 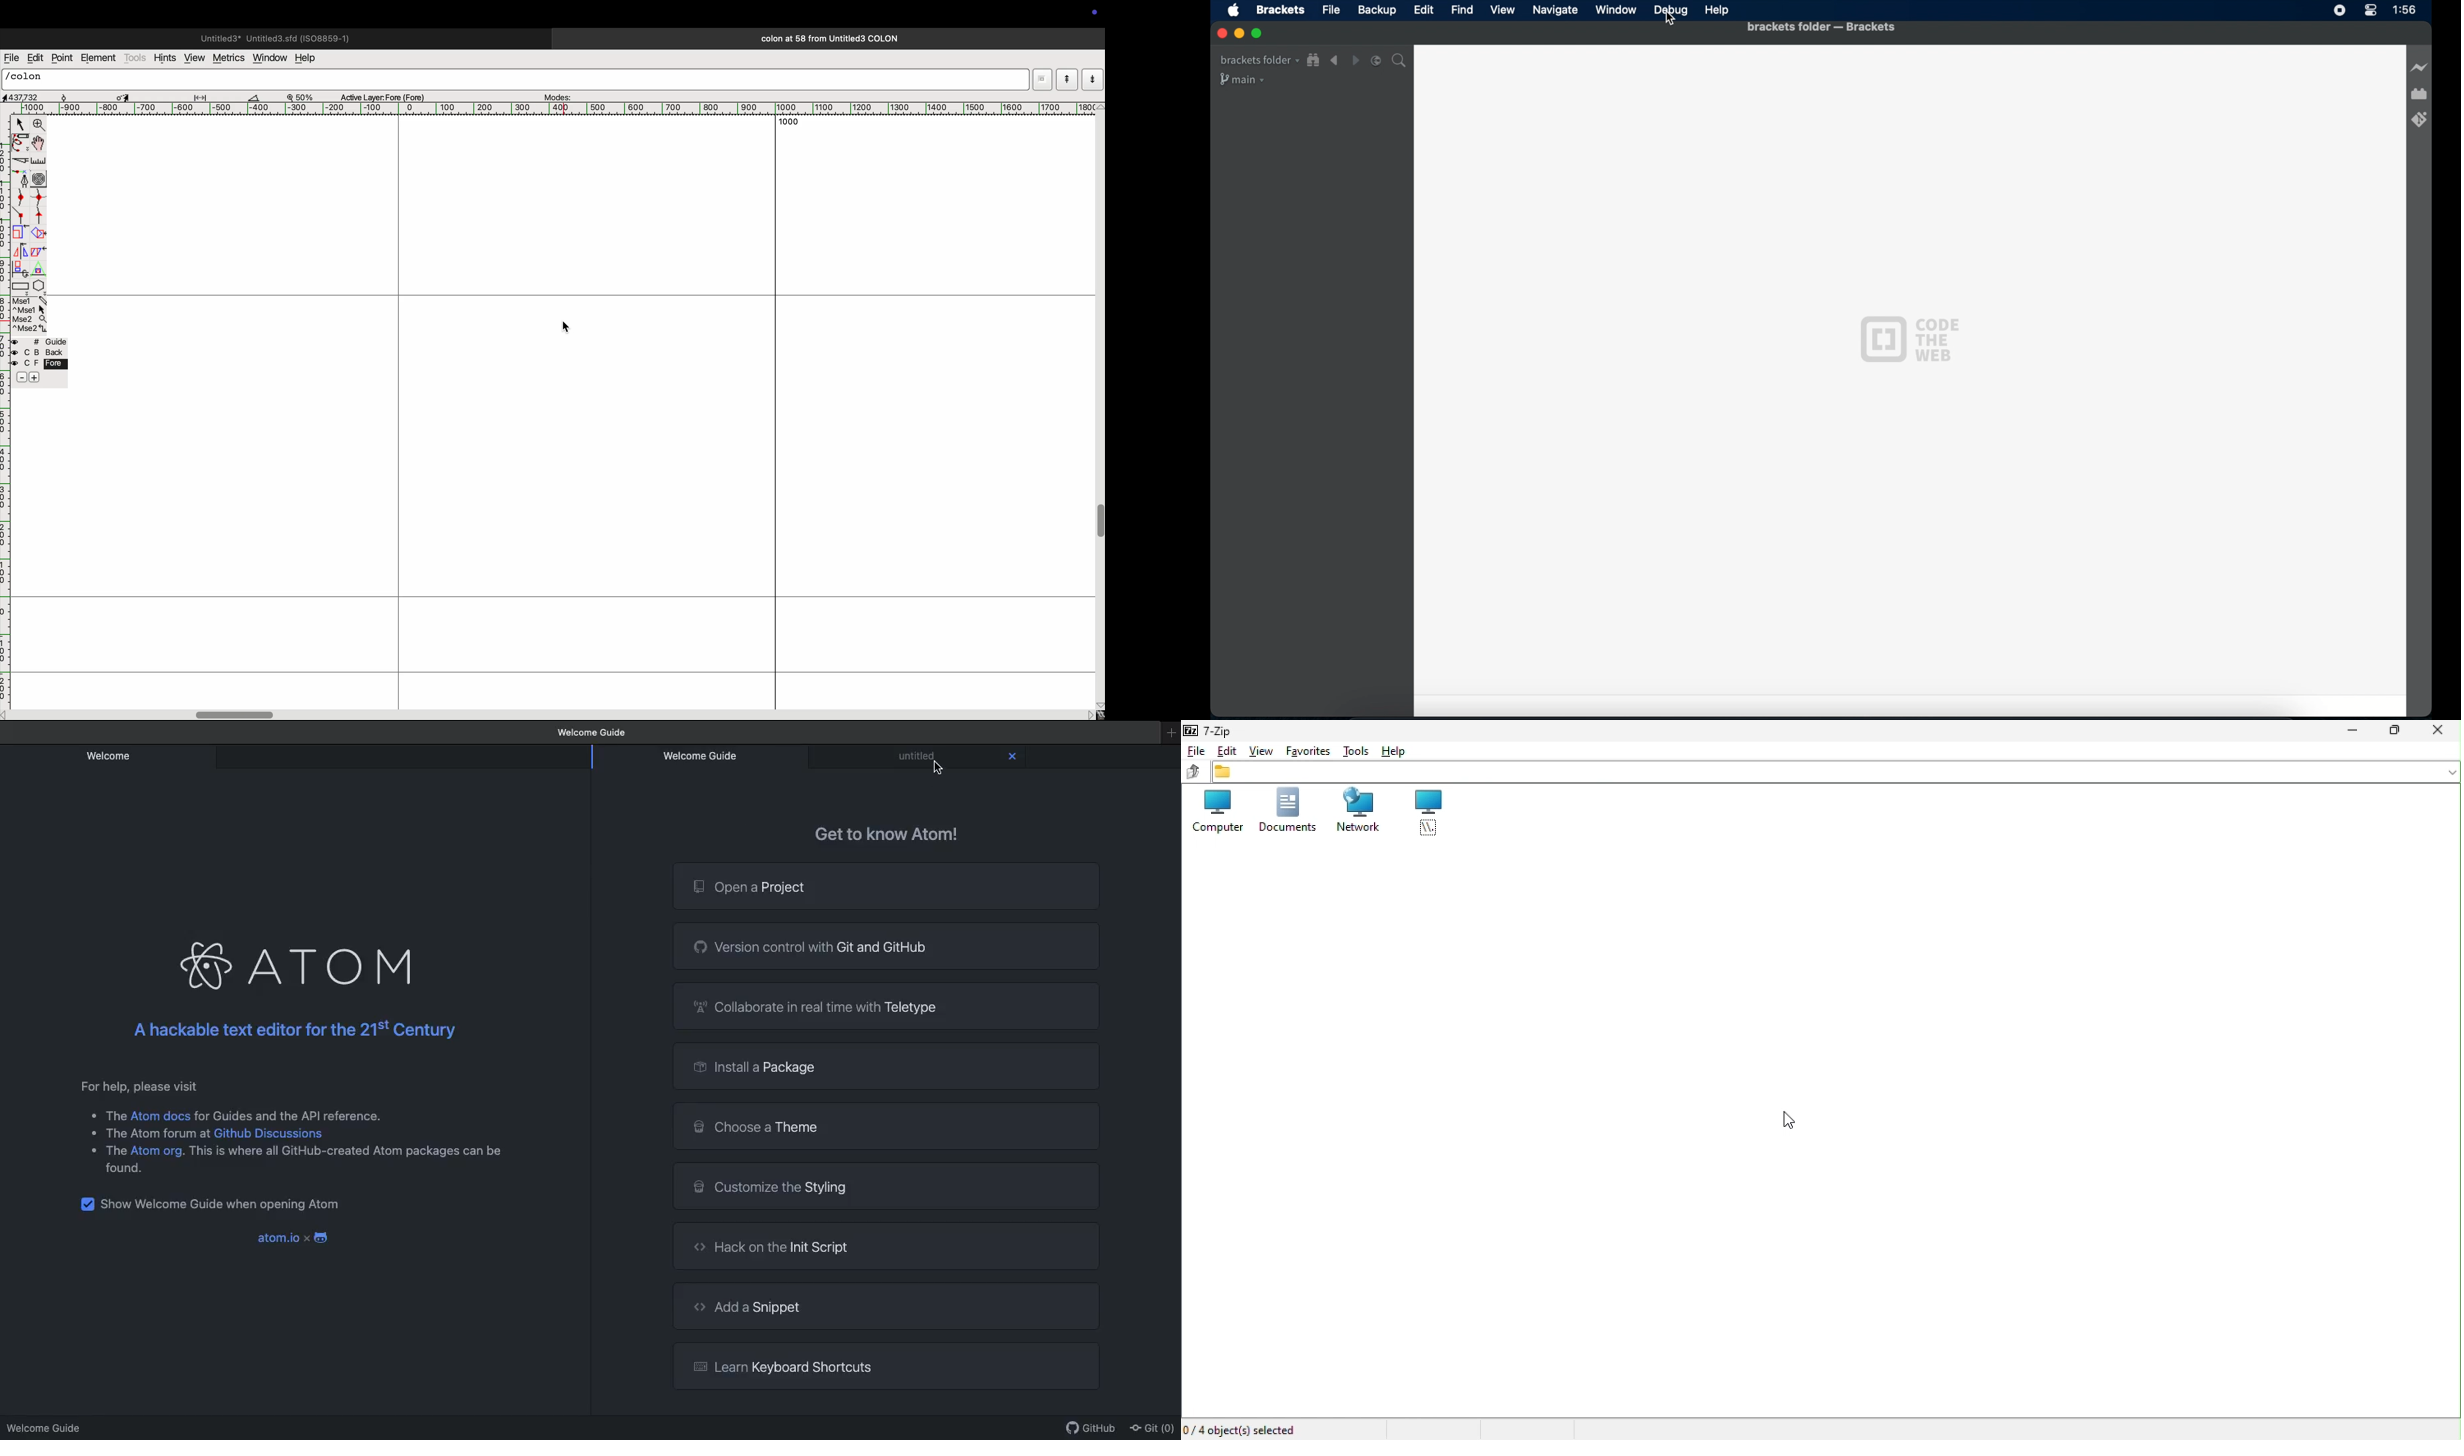 I want to click on clone, so click(x=21, y=268).